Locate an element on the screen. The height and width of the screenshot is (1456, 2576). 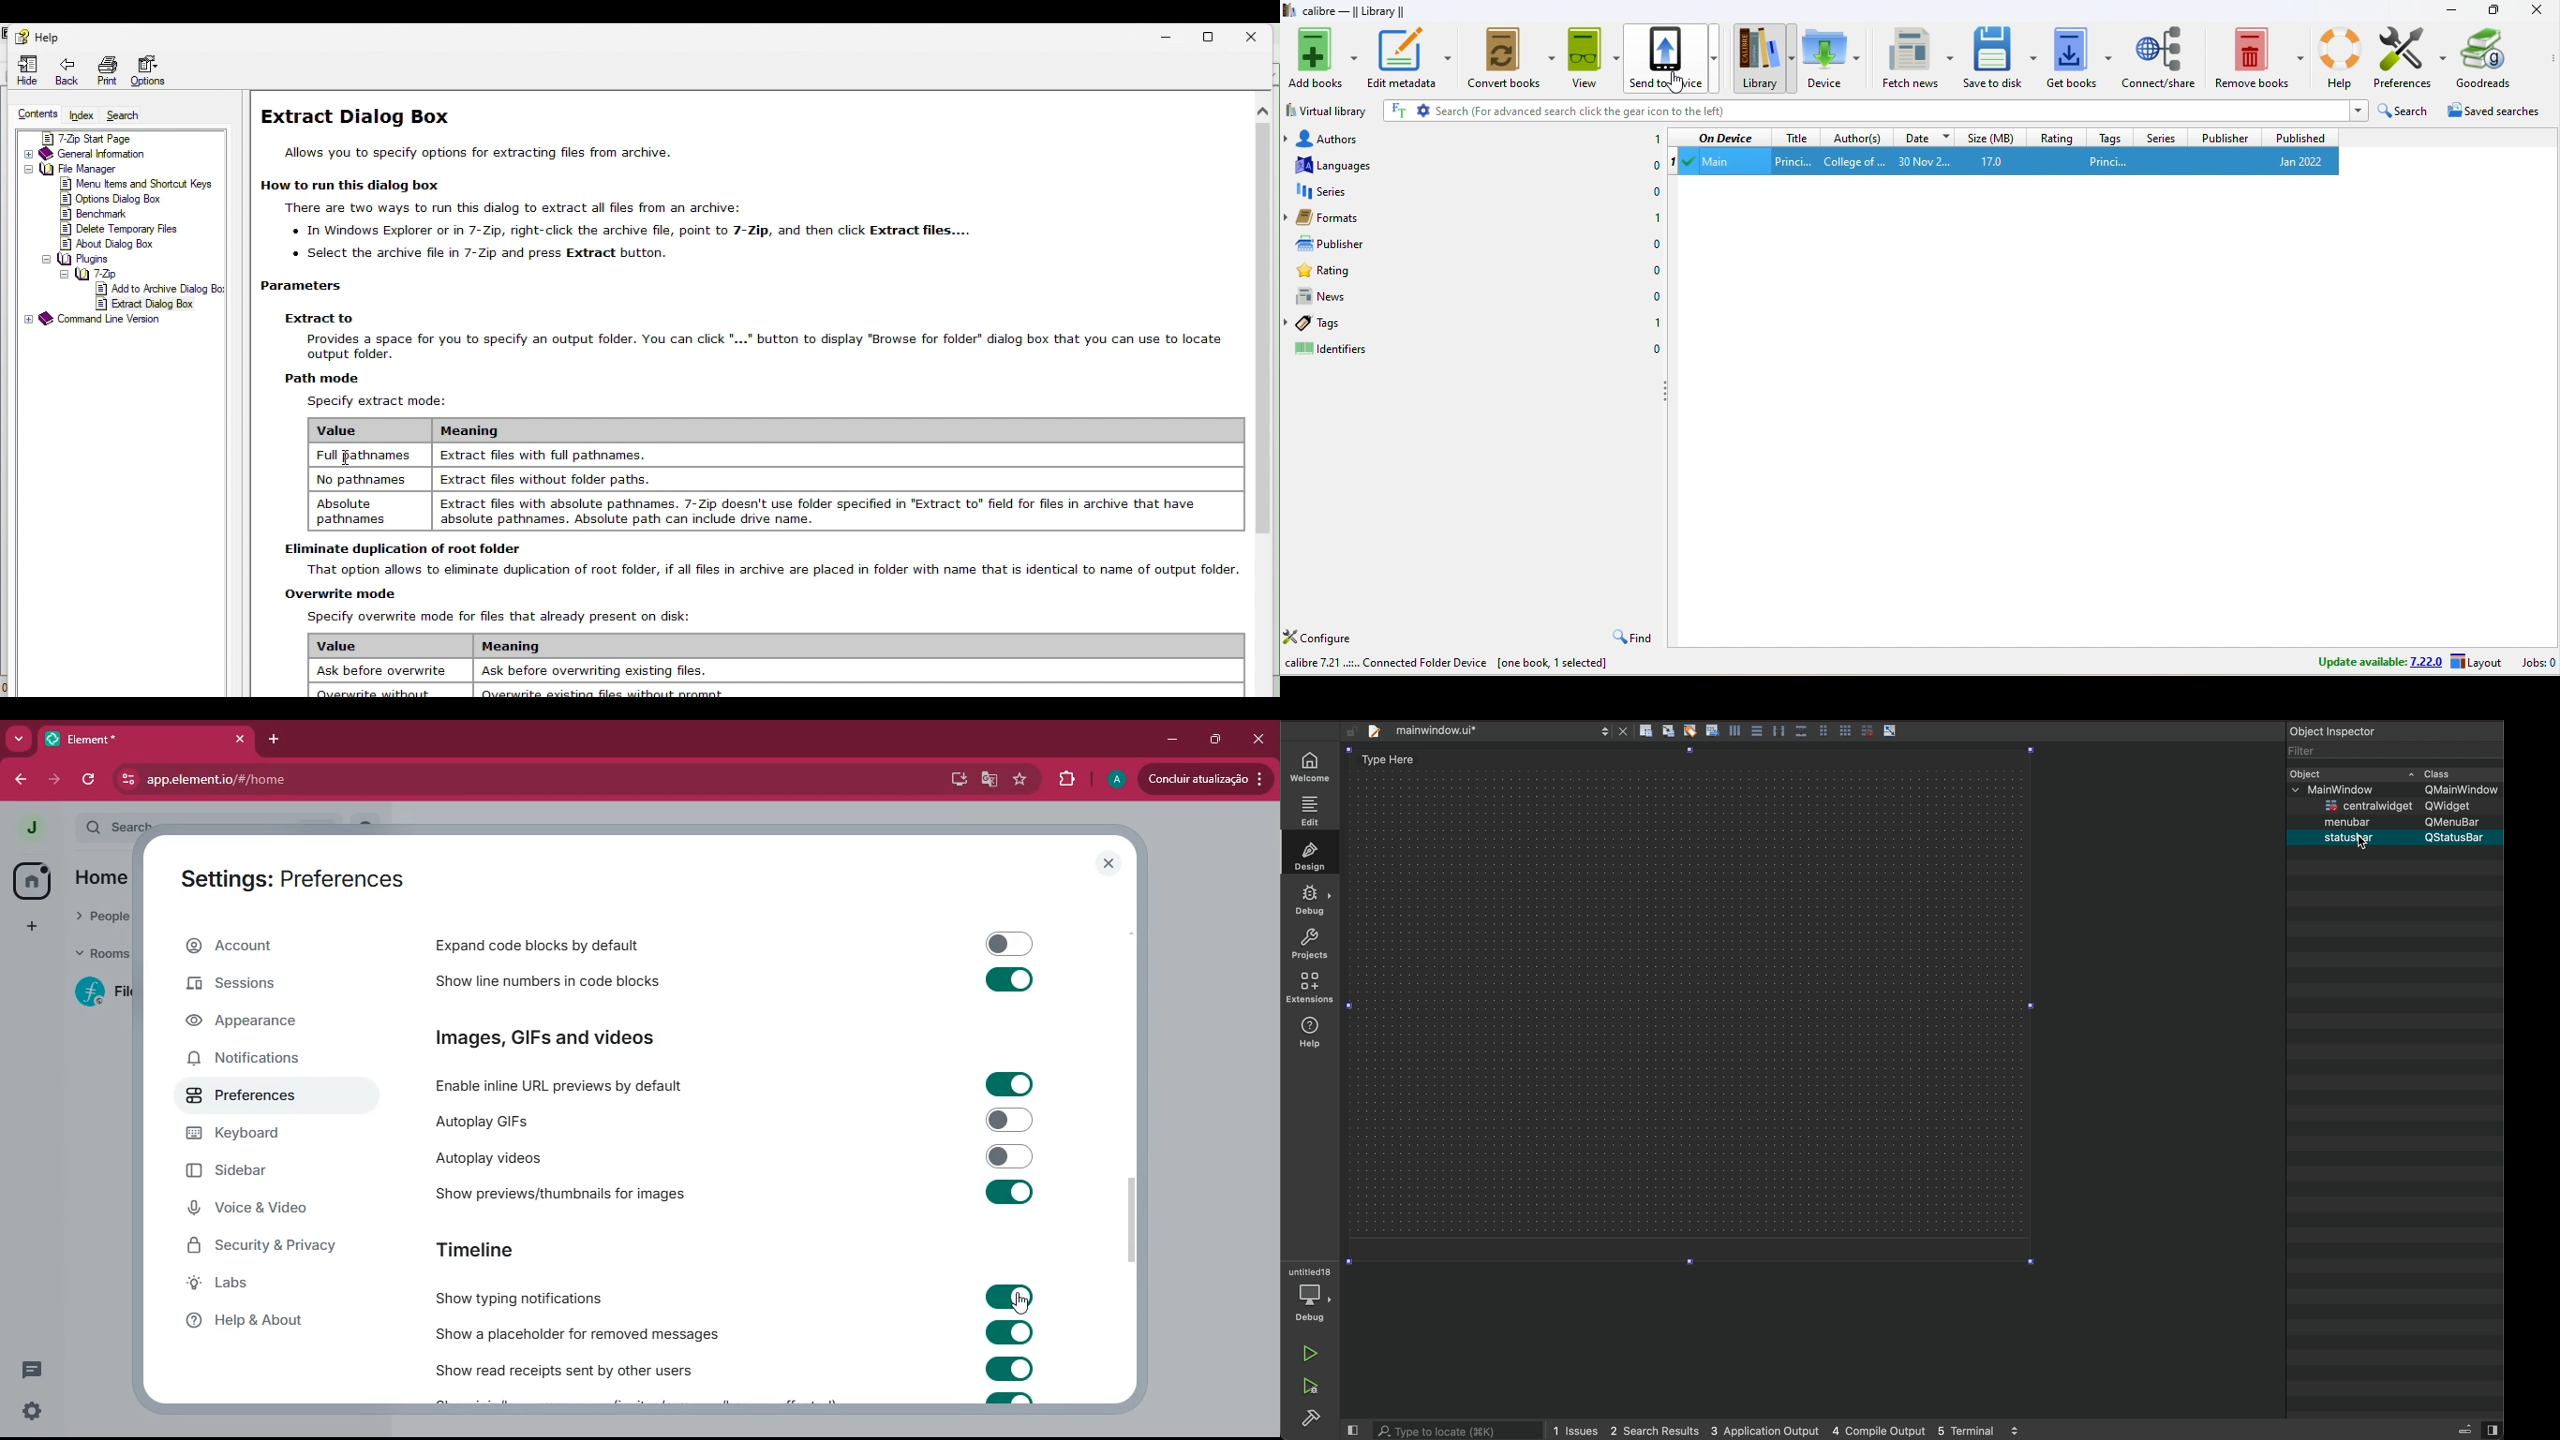
Hide is located at coordinates (27, 69).